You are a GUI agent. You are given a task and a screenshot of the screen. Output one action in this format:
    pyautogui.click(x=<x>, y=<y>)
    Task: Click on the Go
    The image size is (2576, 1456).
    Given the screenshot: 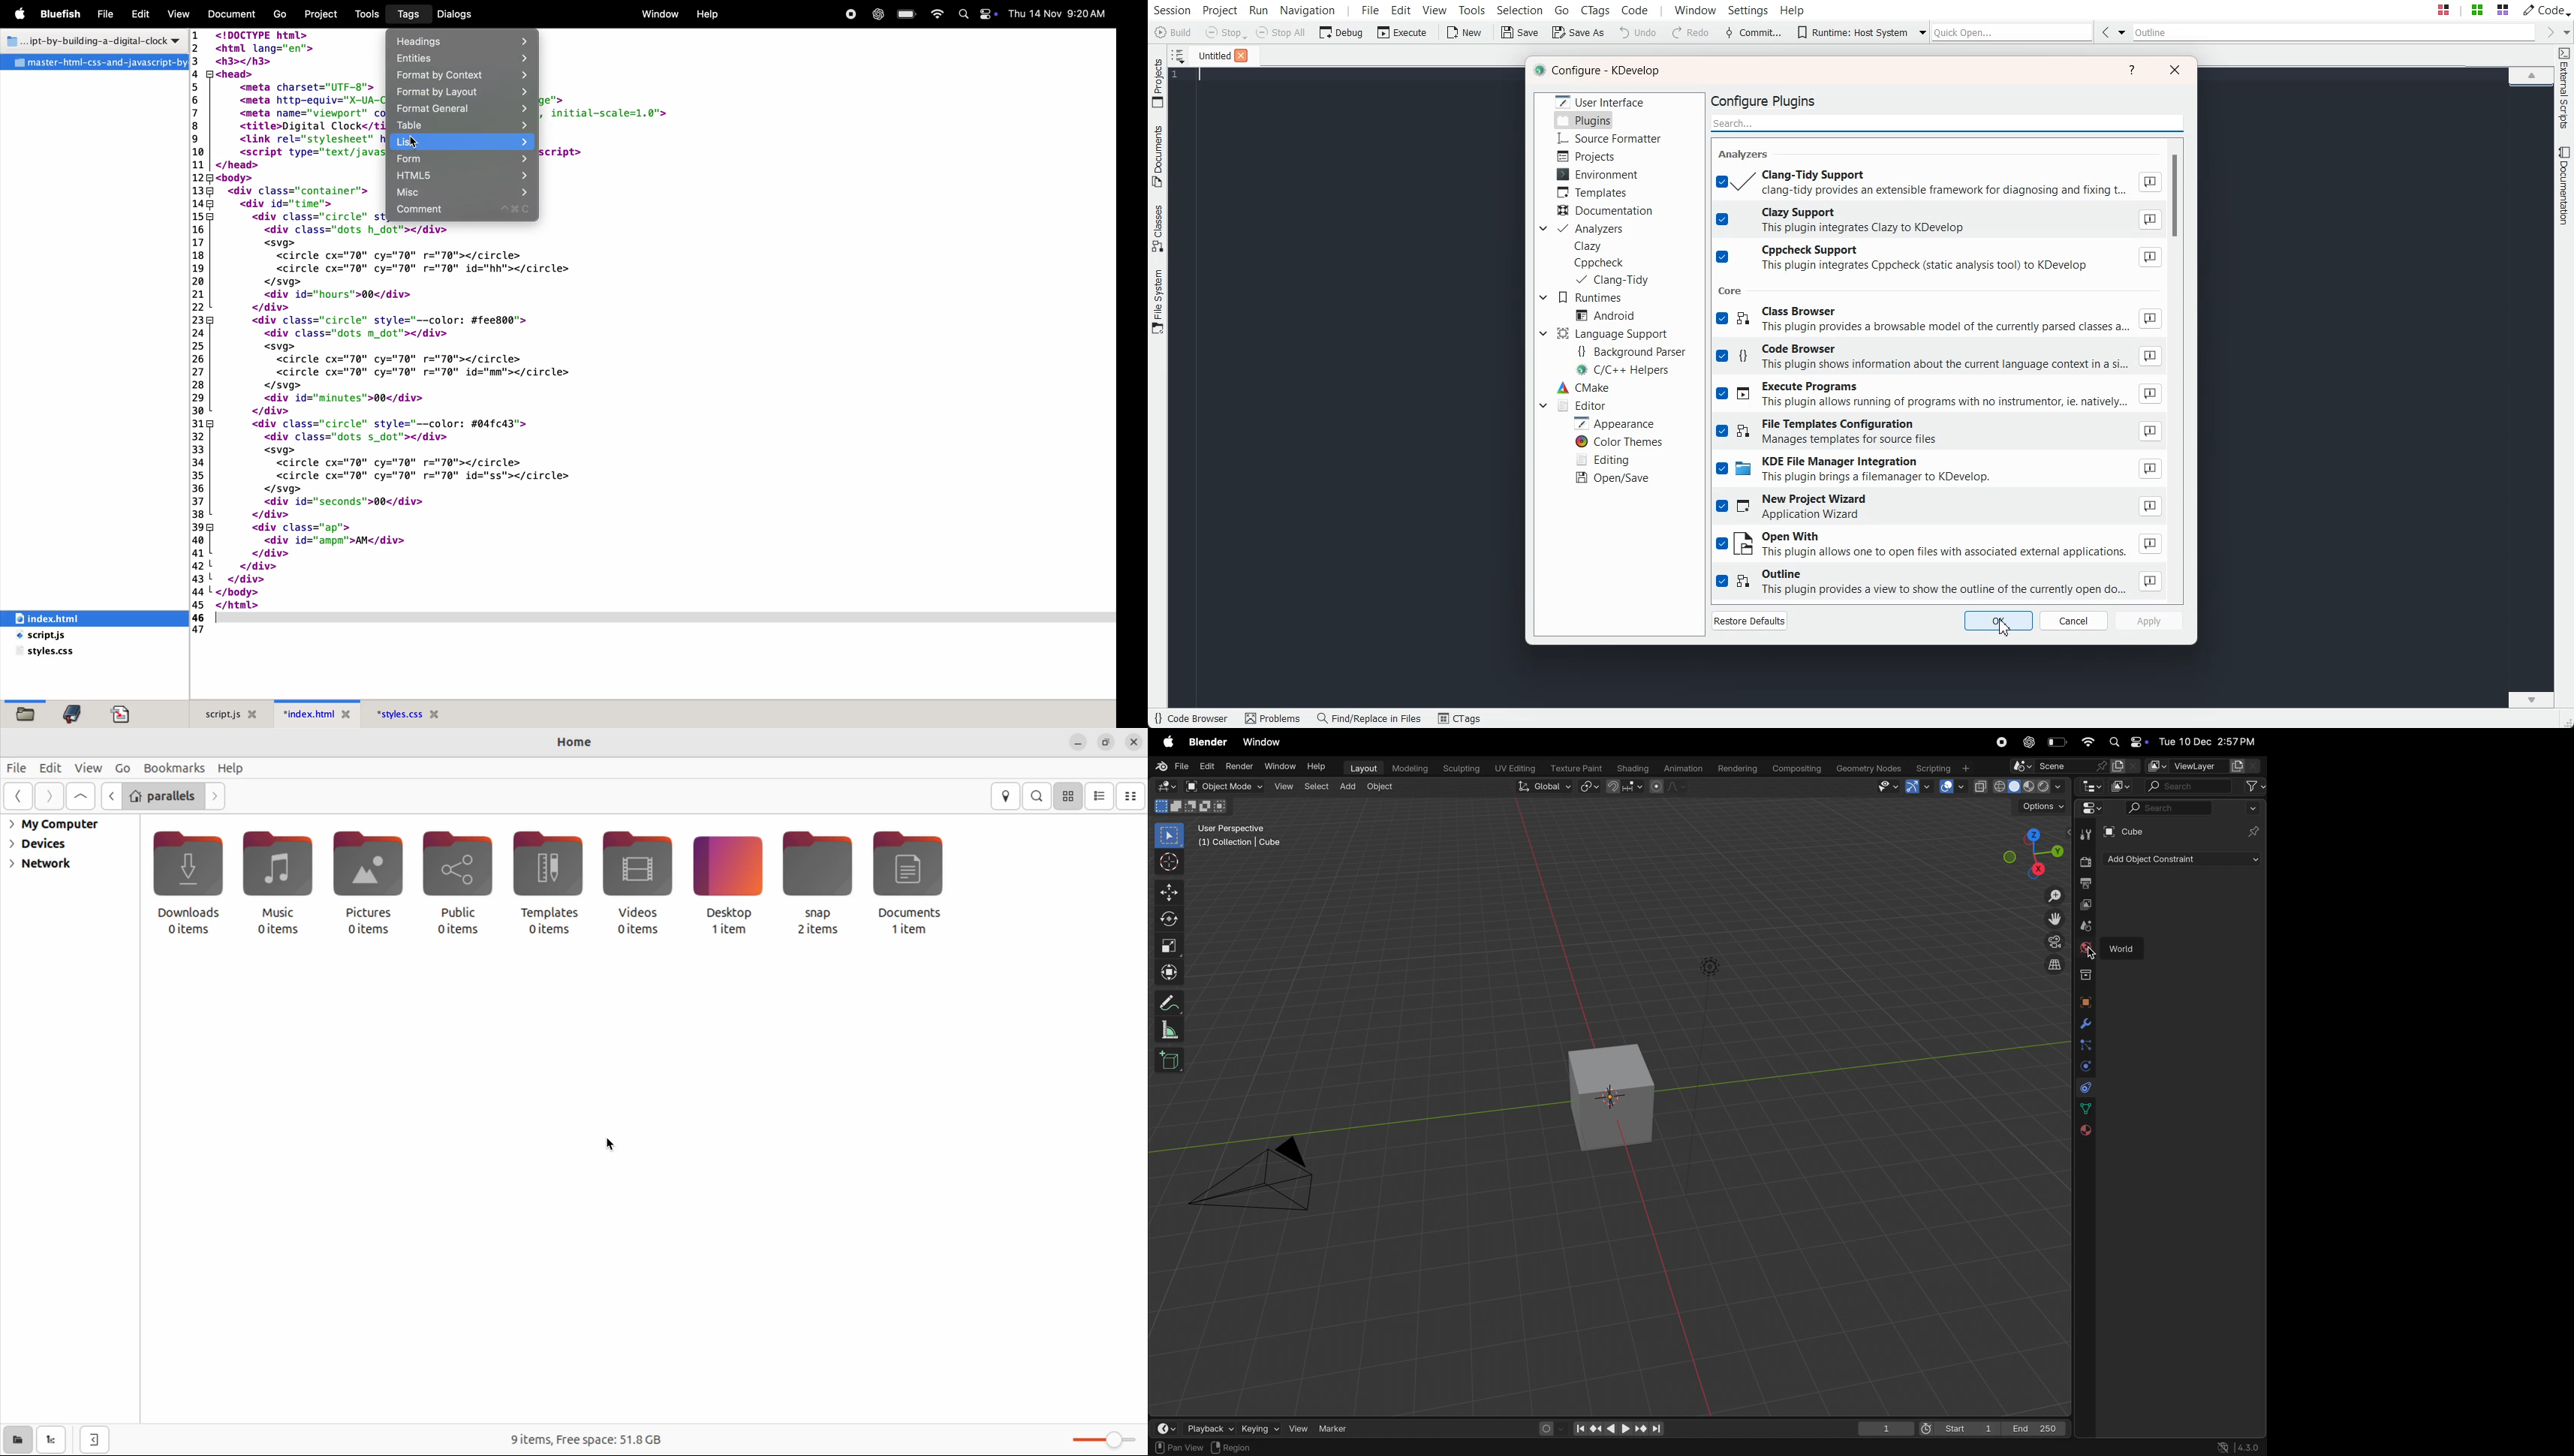 What is the action you would take?
    pyautogui.click(x=281, y=15)
    